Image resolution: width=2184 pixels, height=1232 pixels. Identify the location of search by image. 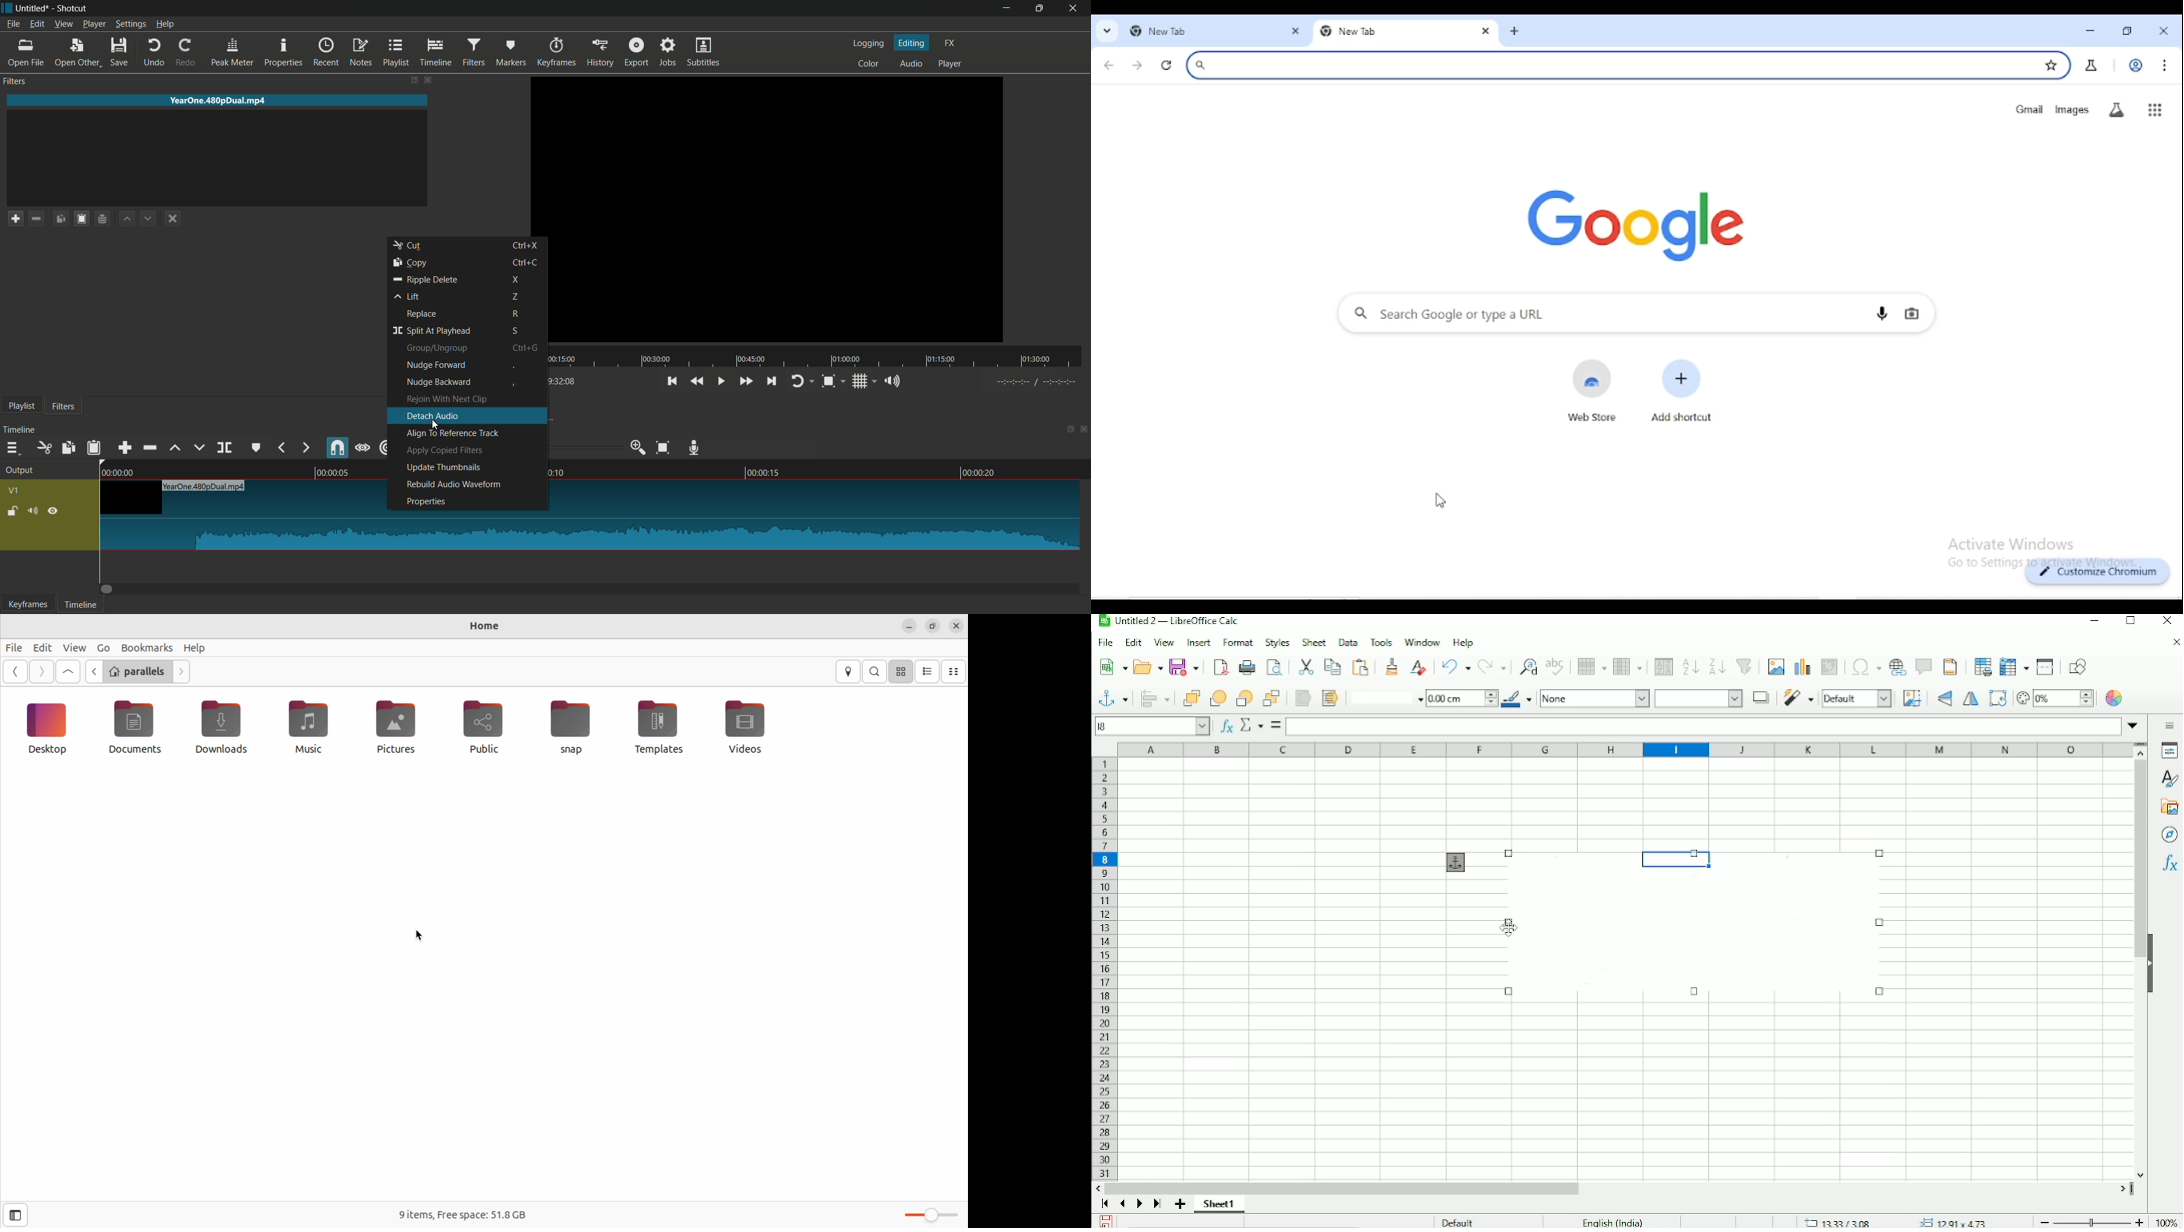
(1912, 315).